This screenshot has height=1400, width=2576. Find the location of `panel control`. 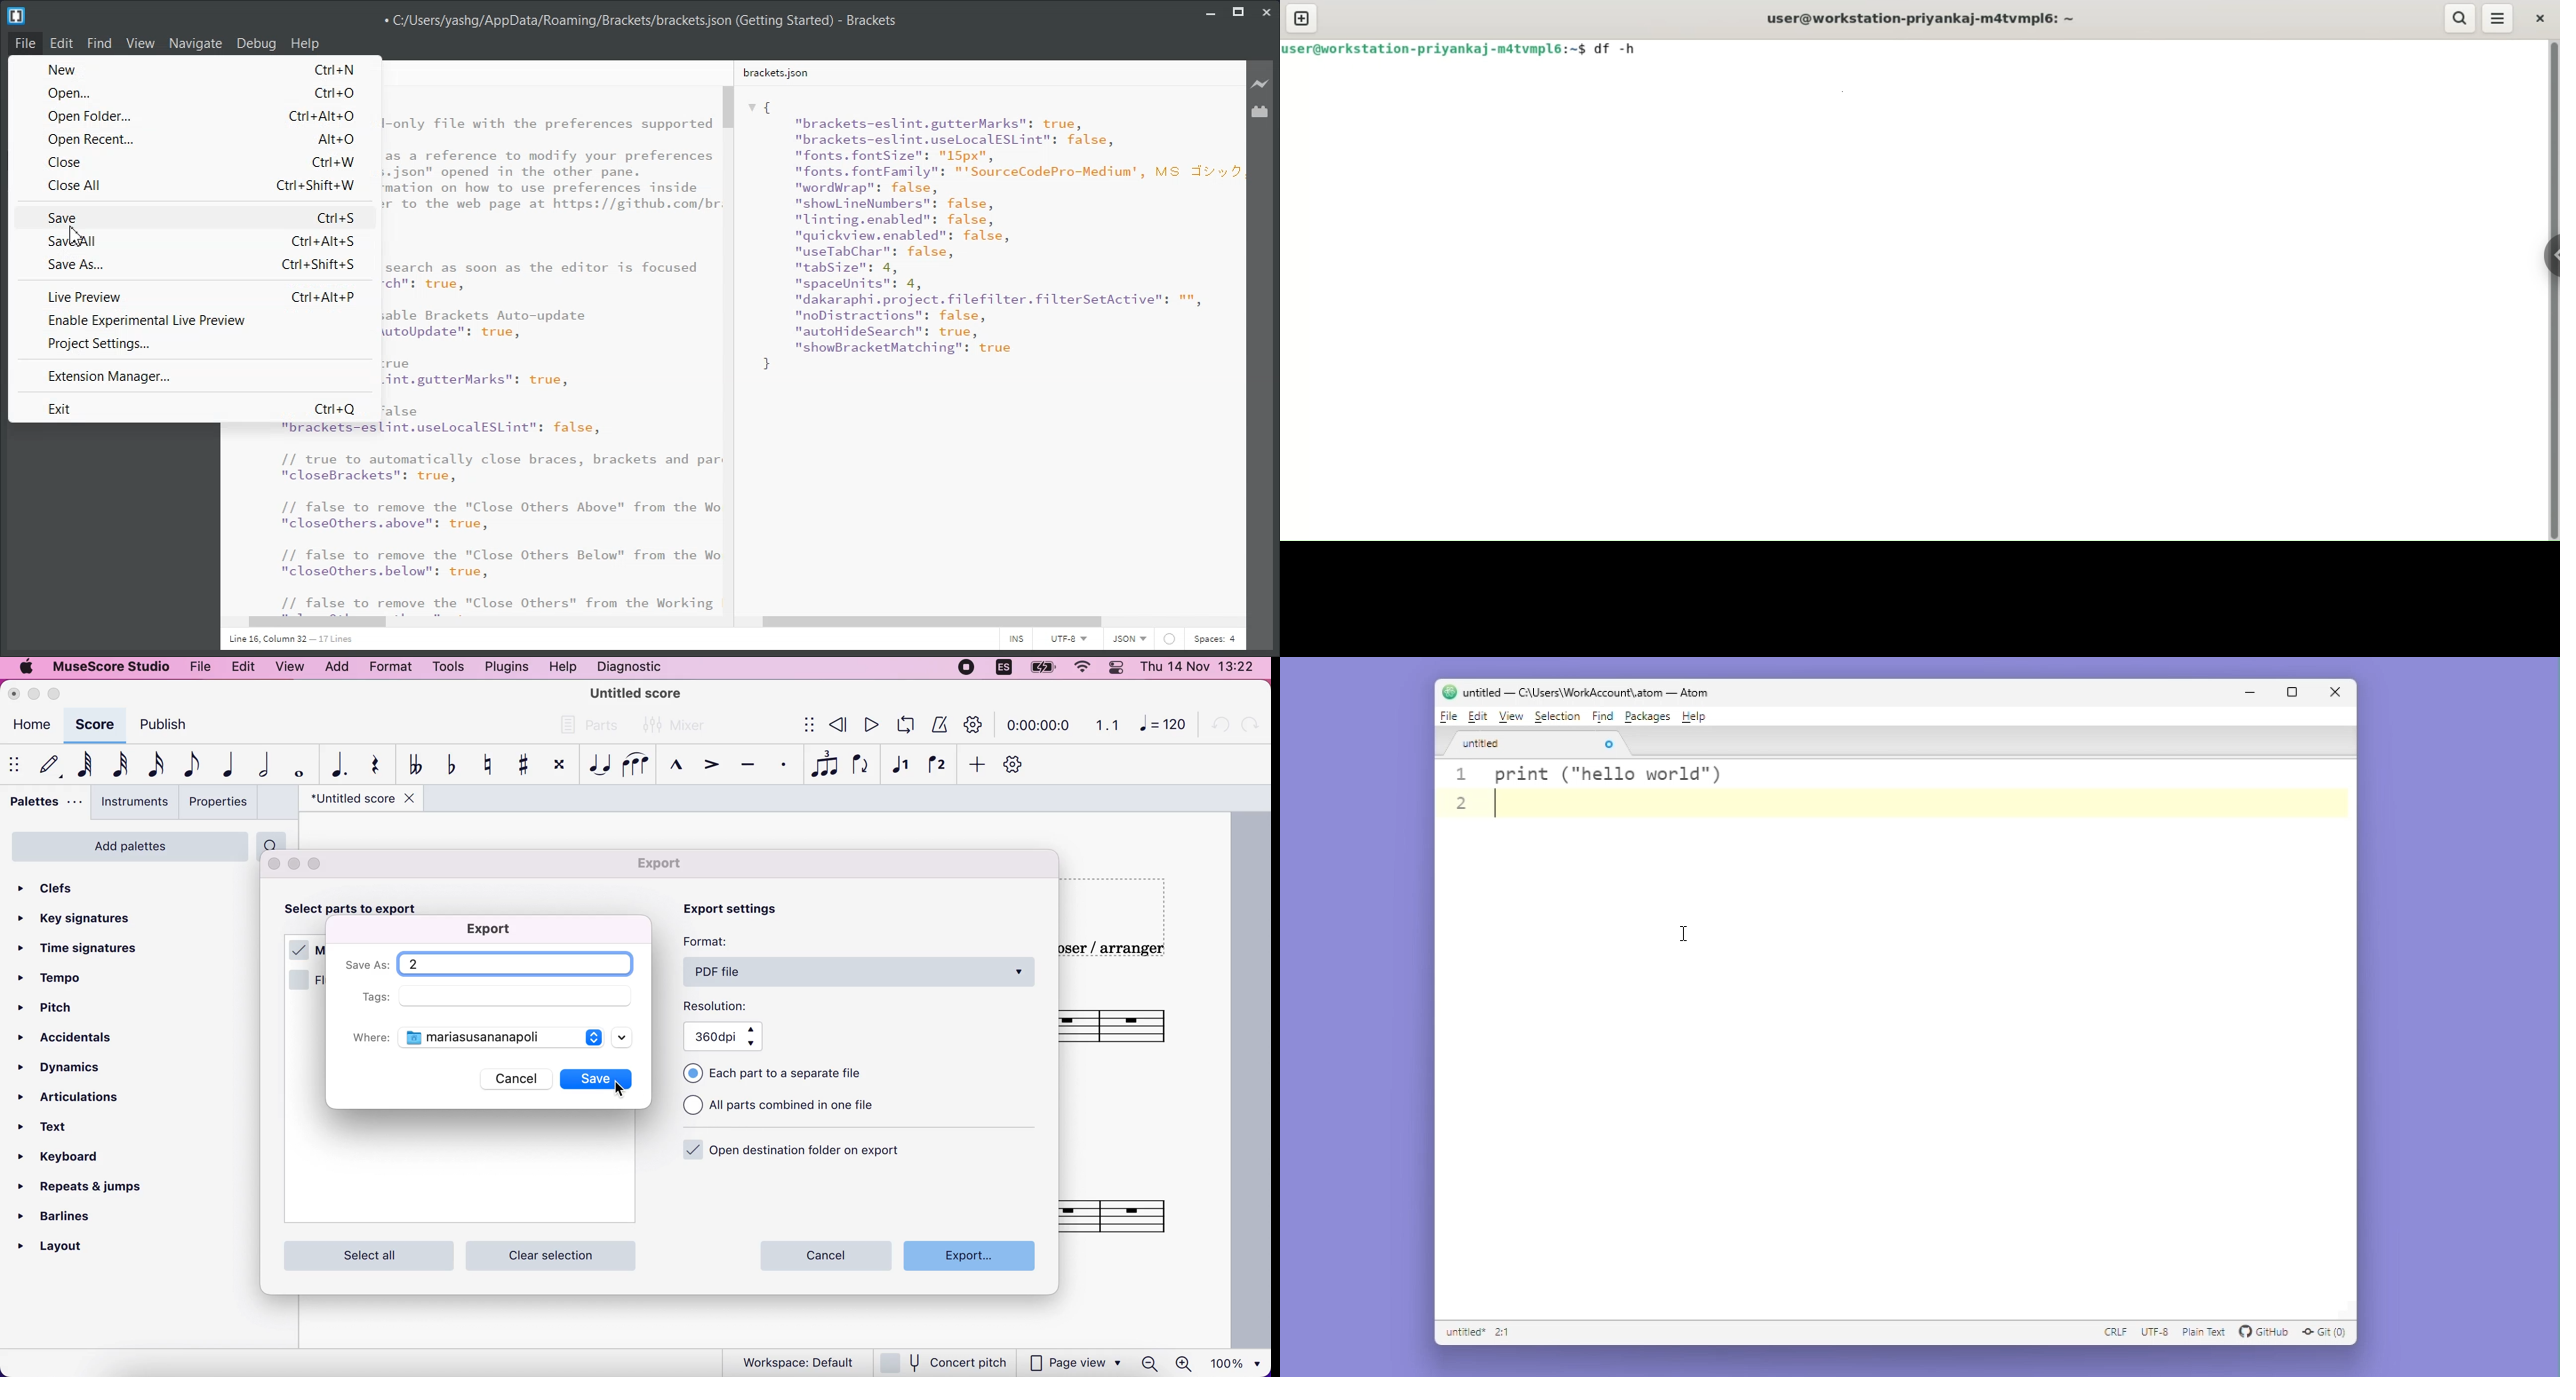

panel control is located at coordinates (1117, 669).